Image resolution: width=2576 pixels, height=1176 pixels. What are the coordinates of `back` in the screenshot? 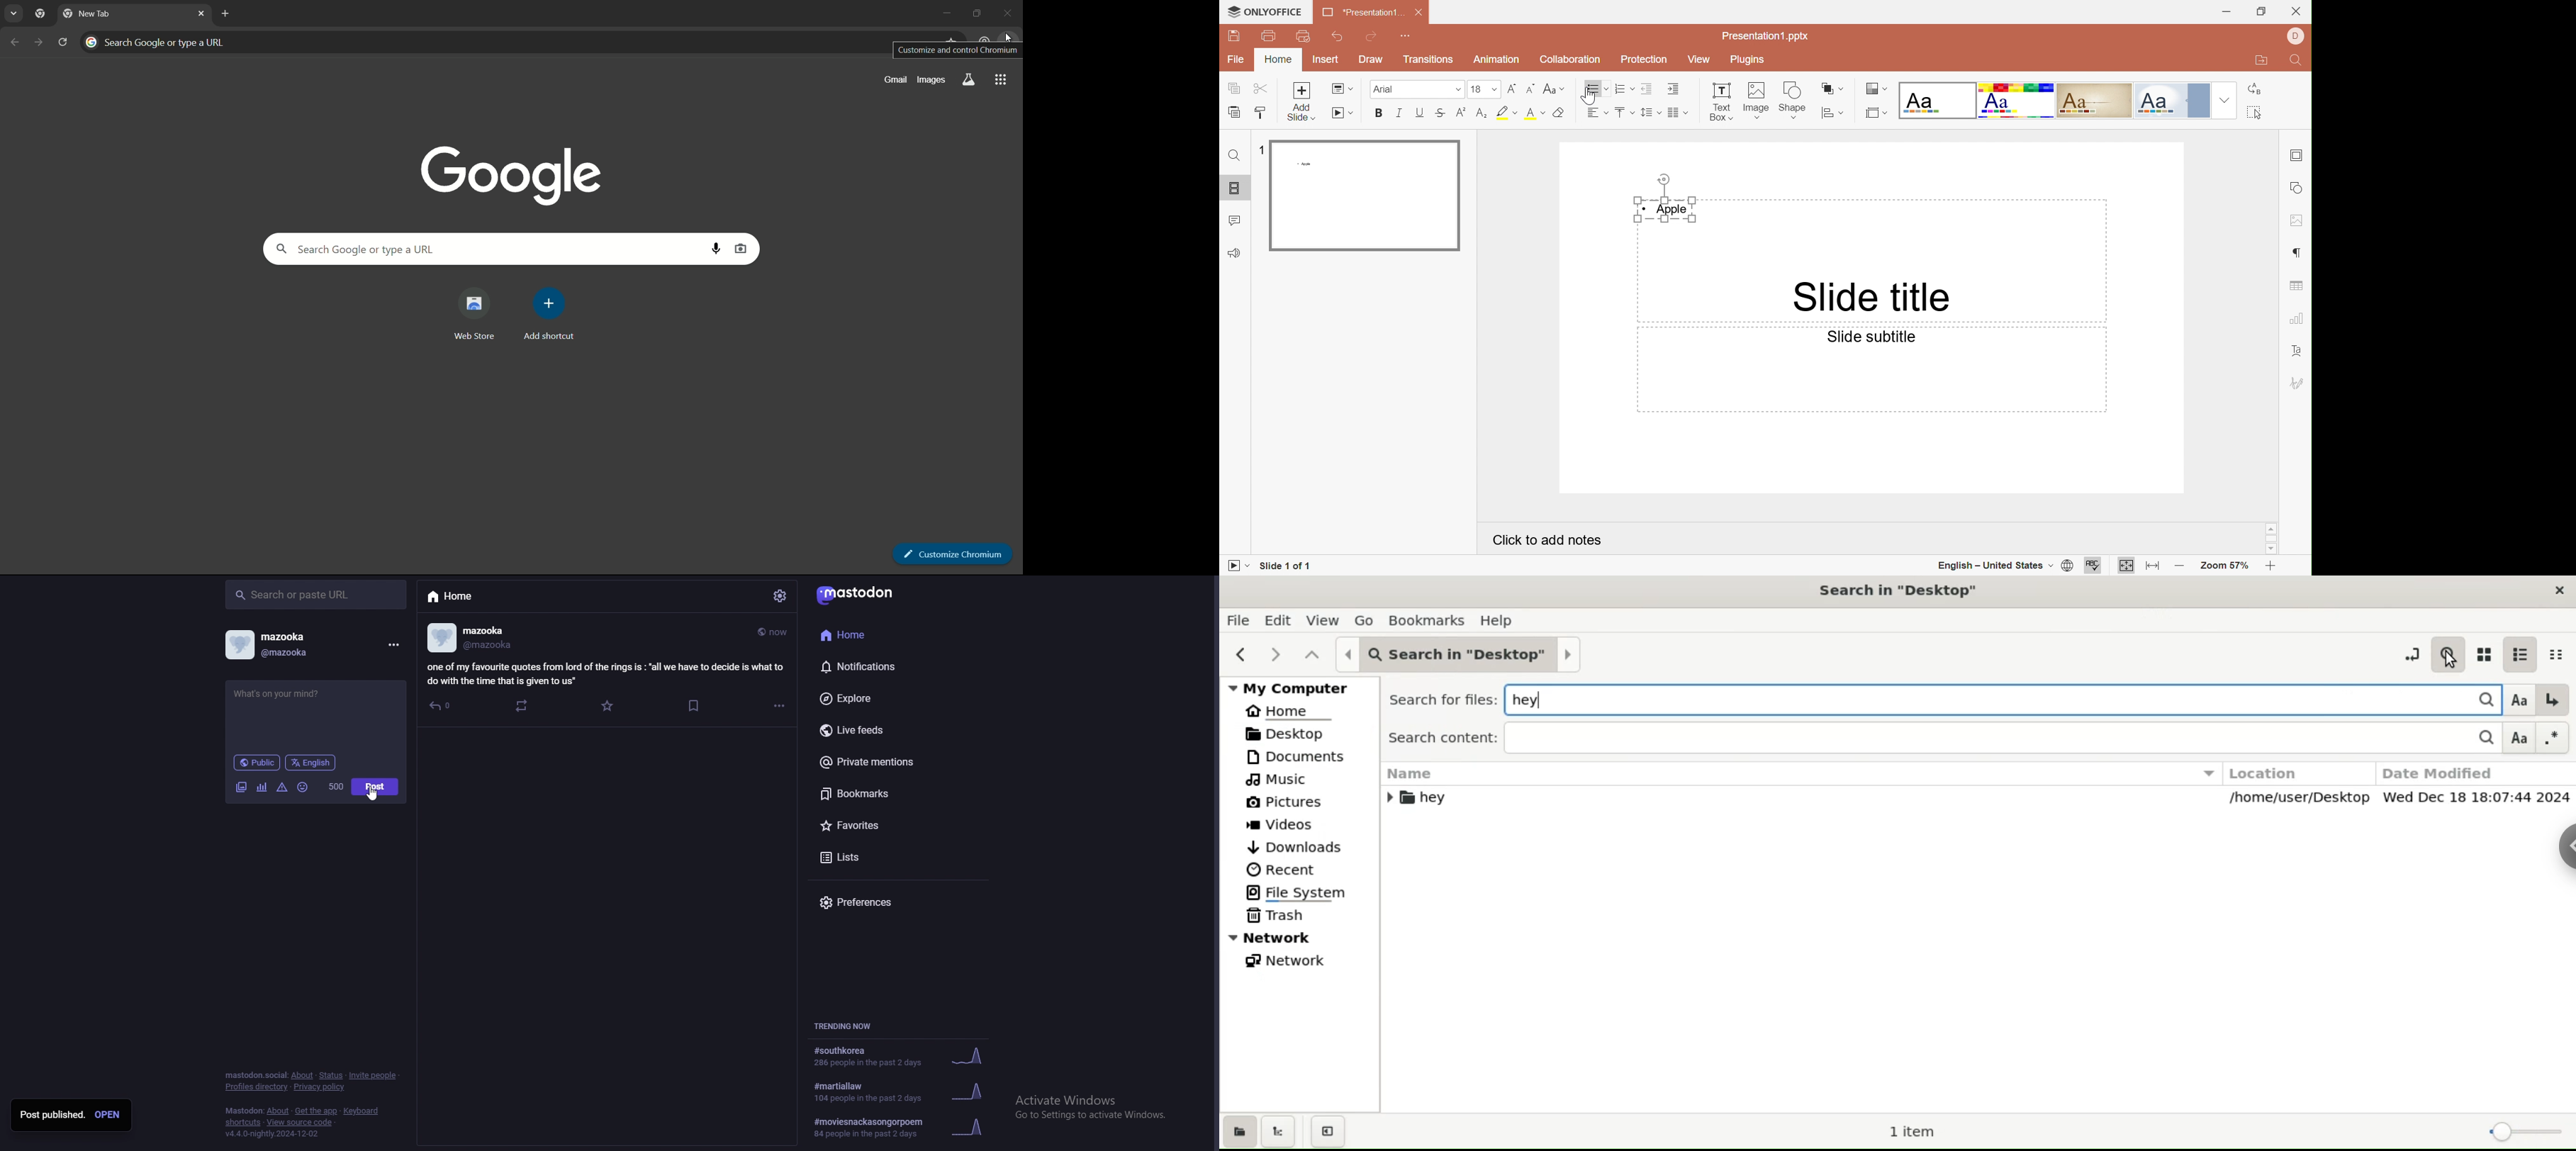 It's located at (15, 42).